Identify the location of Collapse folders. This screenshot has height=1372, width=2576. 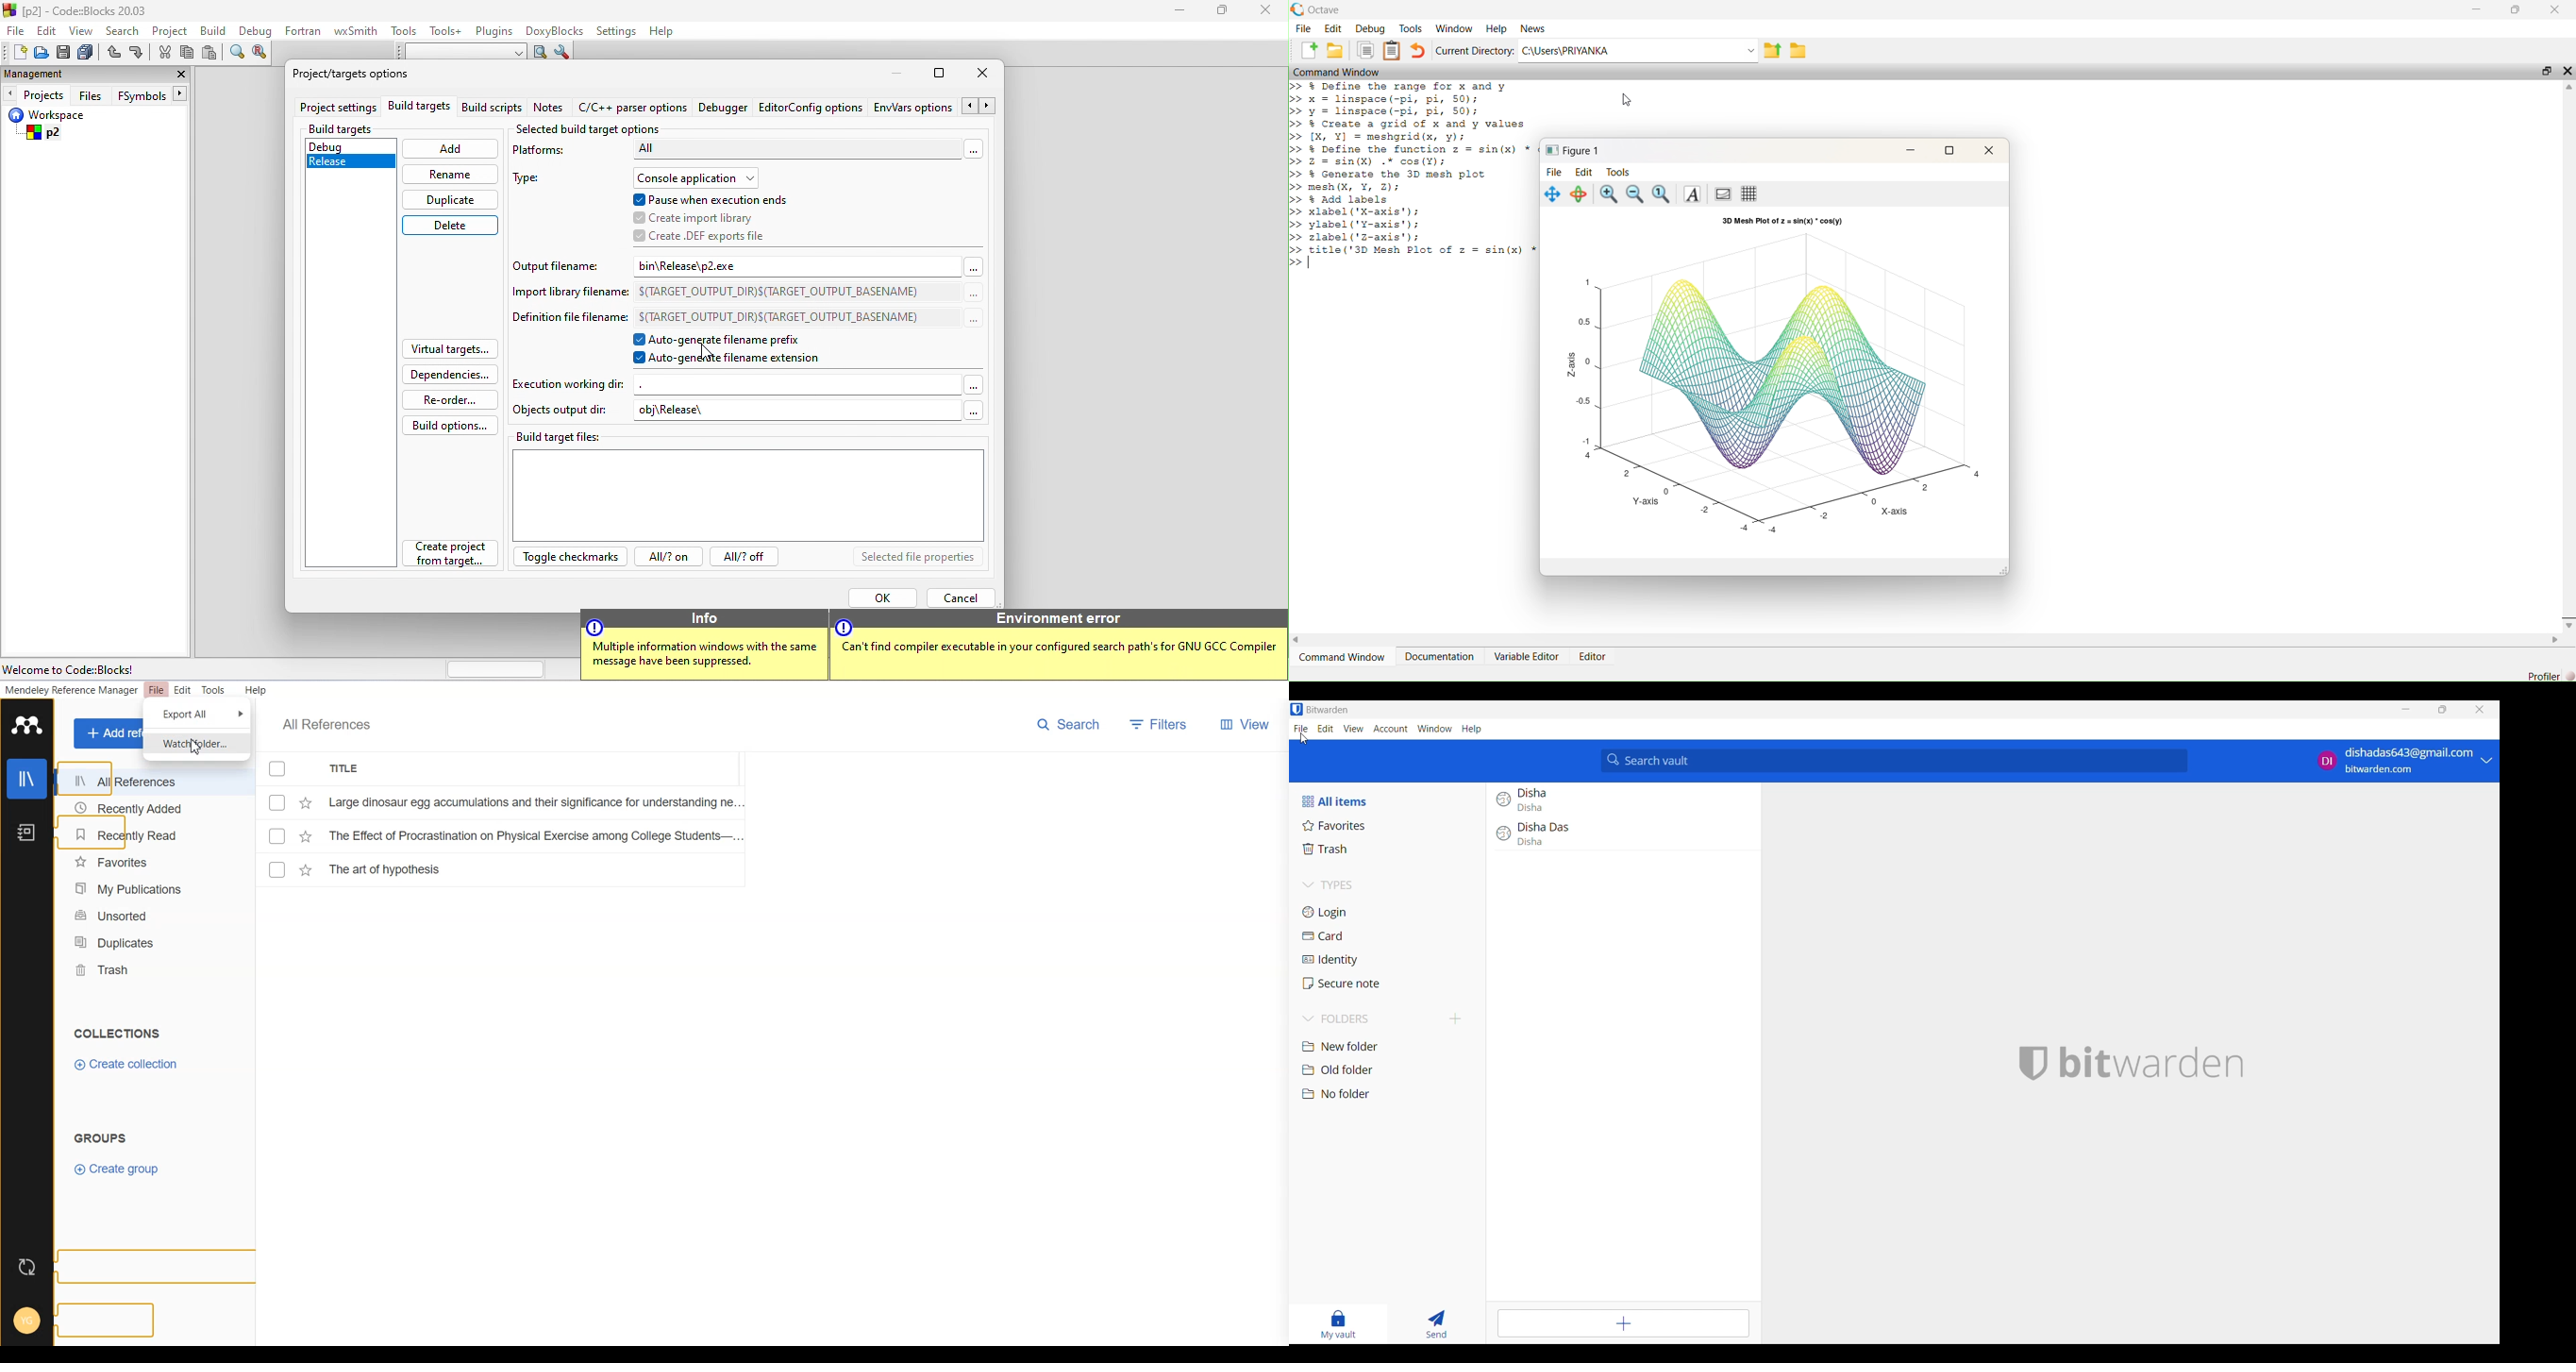
(1372, 1019).